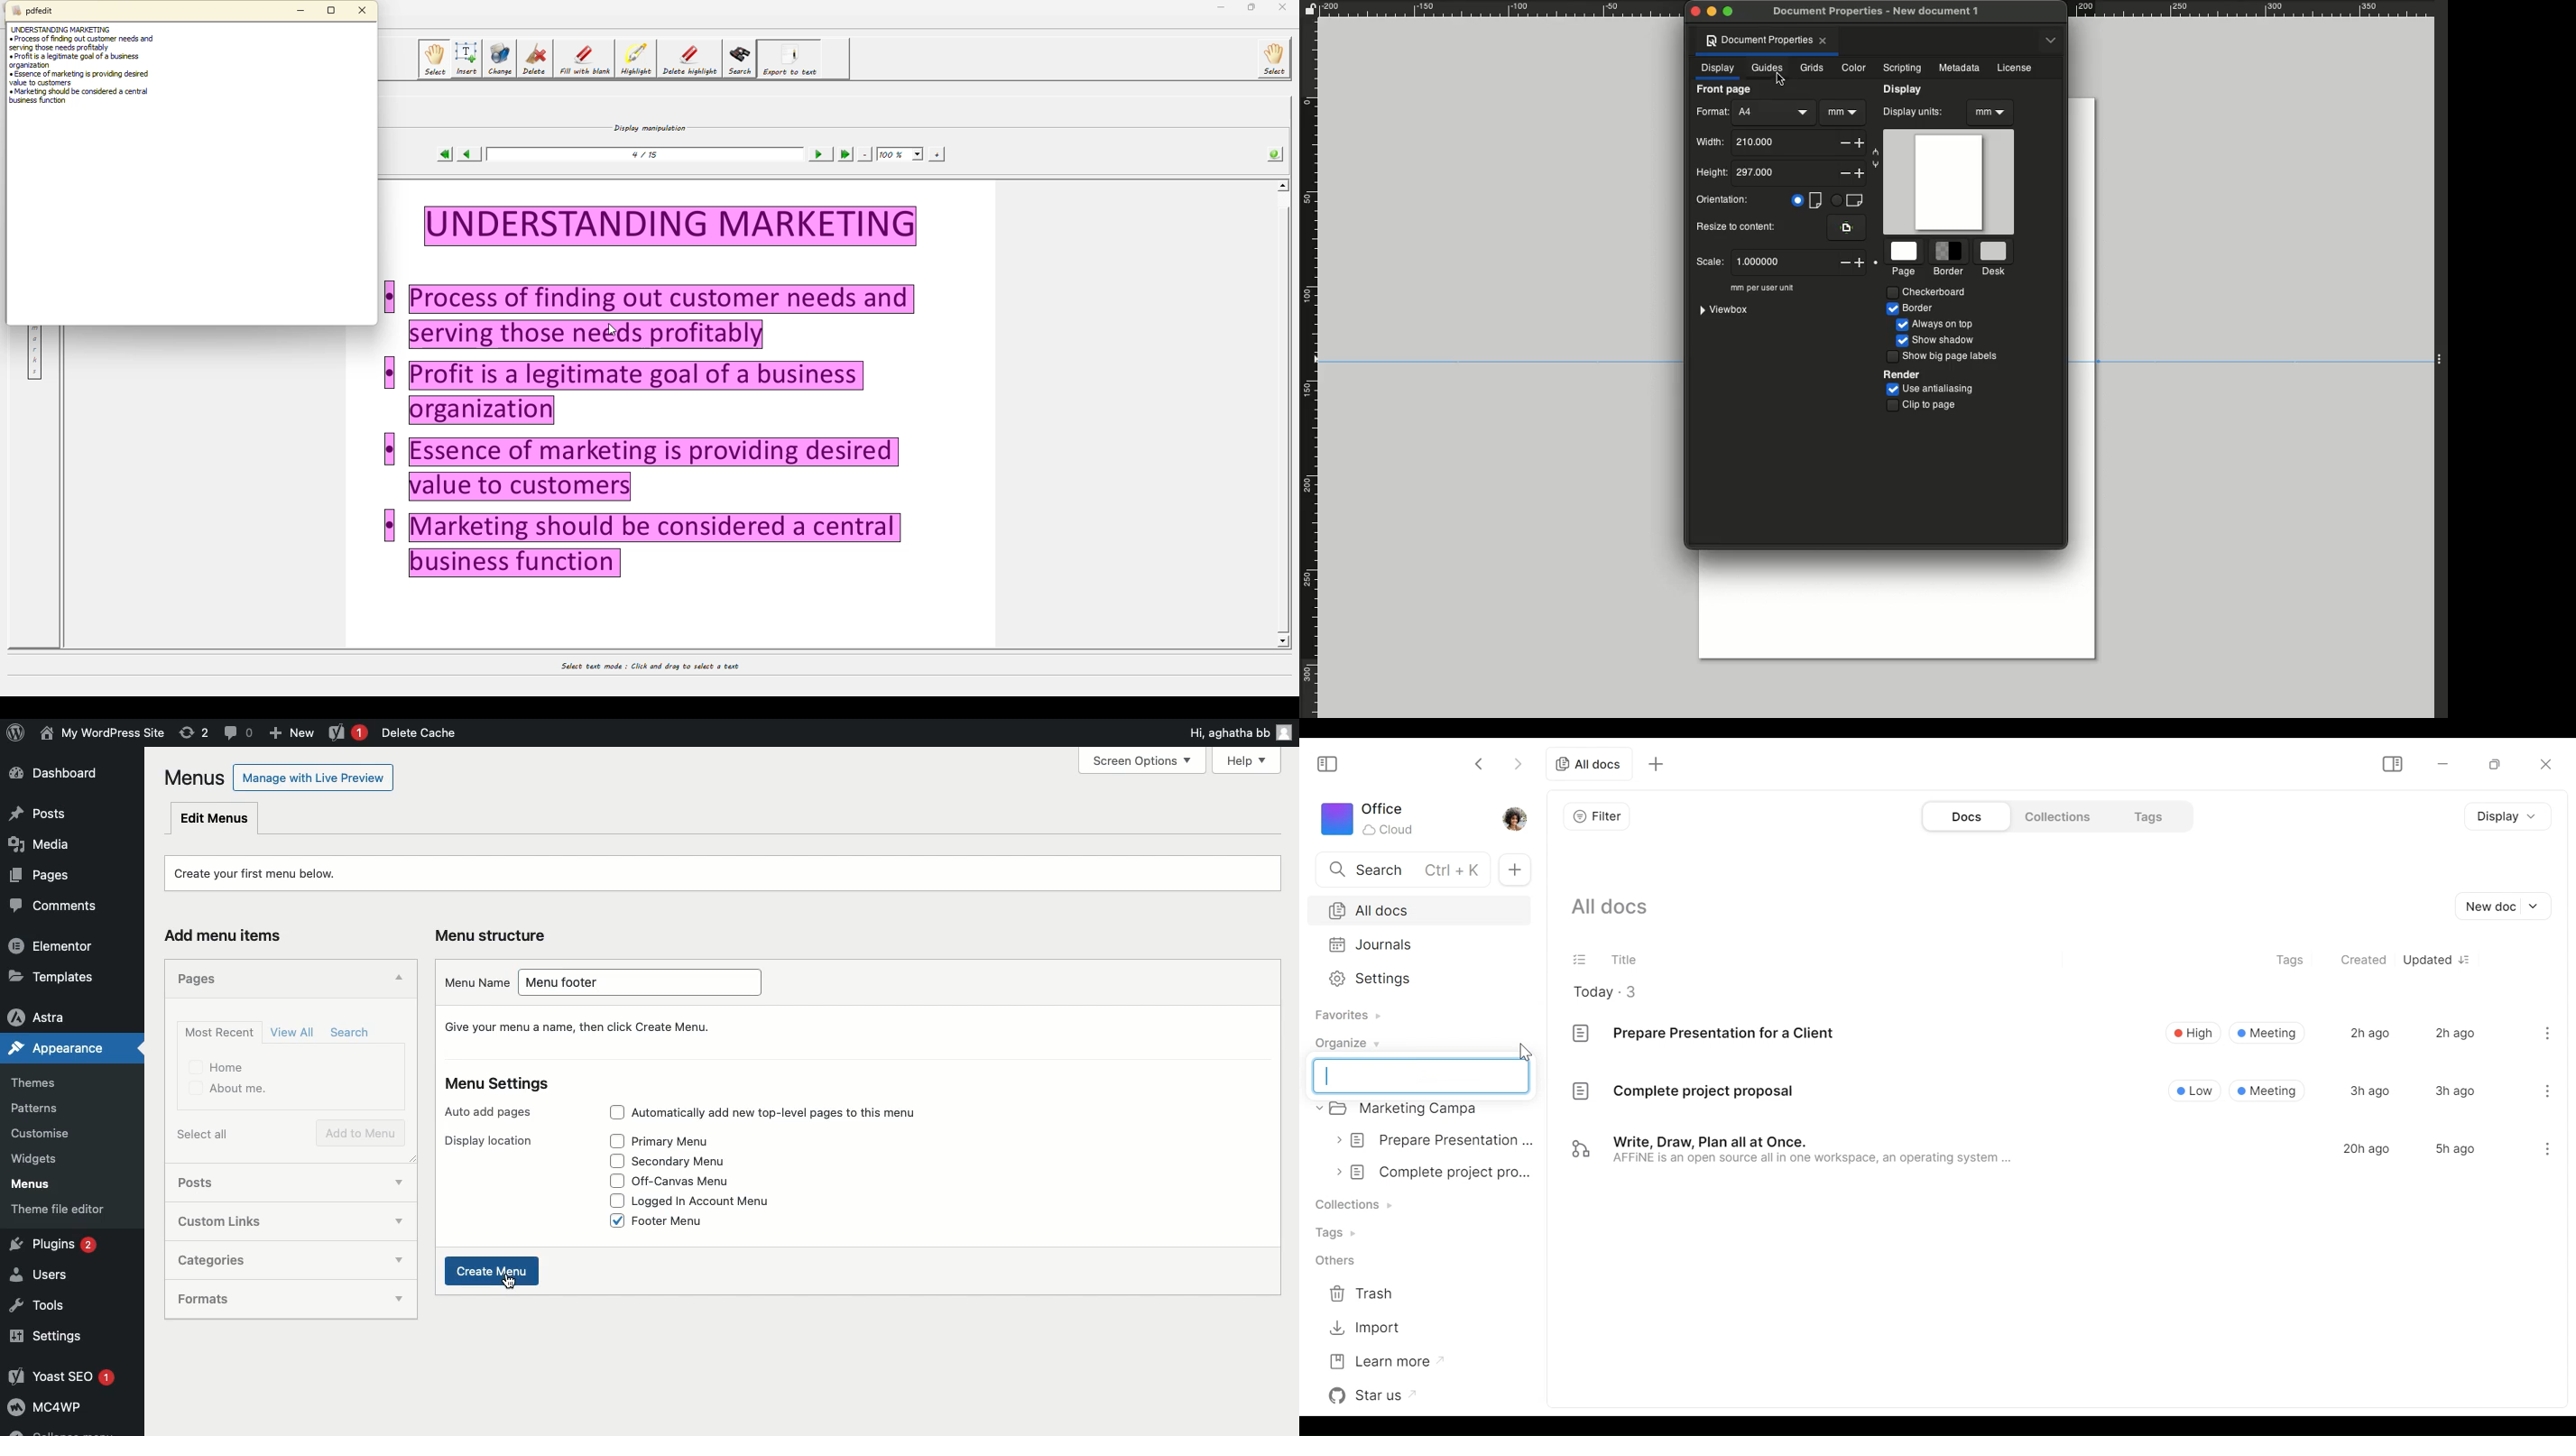  What do you see at coordinates (1251, 759) in the screenshot?
I see `Help` at bounding box center [1251, 759].